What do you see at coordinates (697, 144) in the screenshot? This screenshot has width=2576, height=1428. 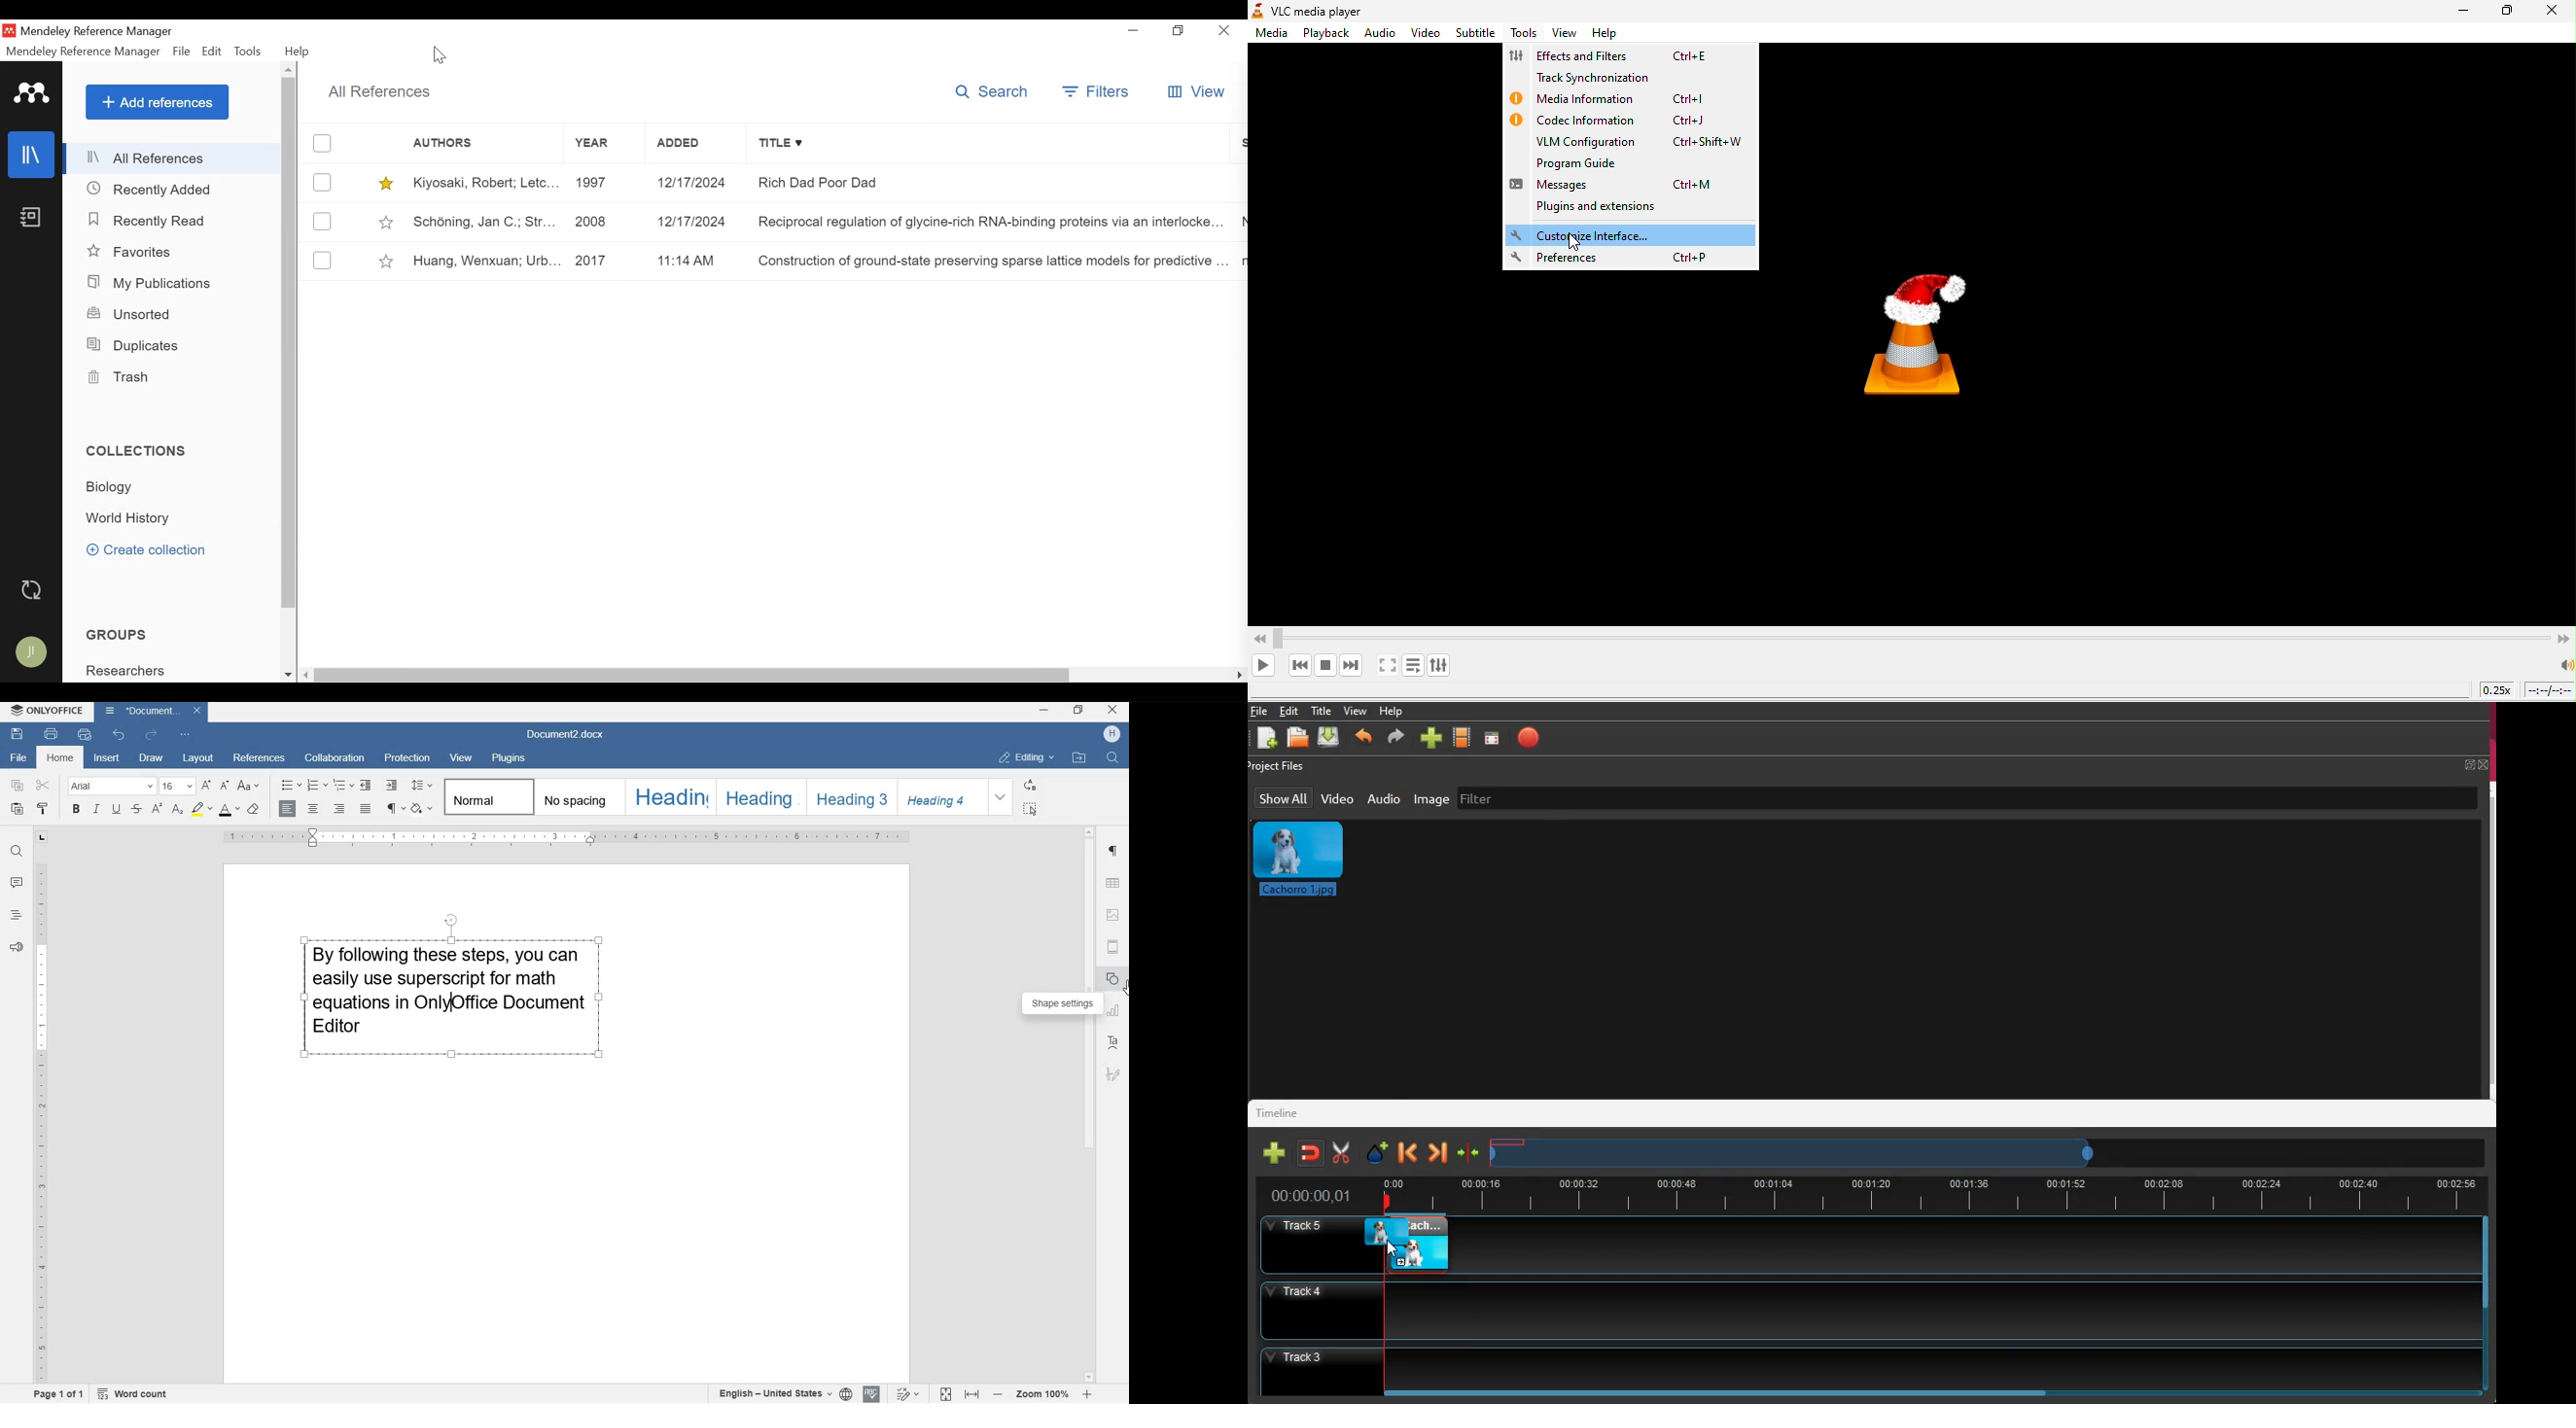 I see `Added` at bounding box center [697, 144].